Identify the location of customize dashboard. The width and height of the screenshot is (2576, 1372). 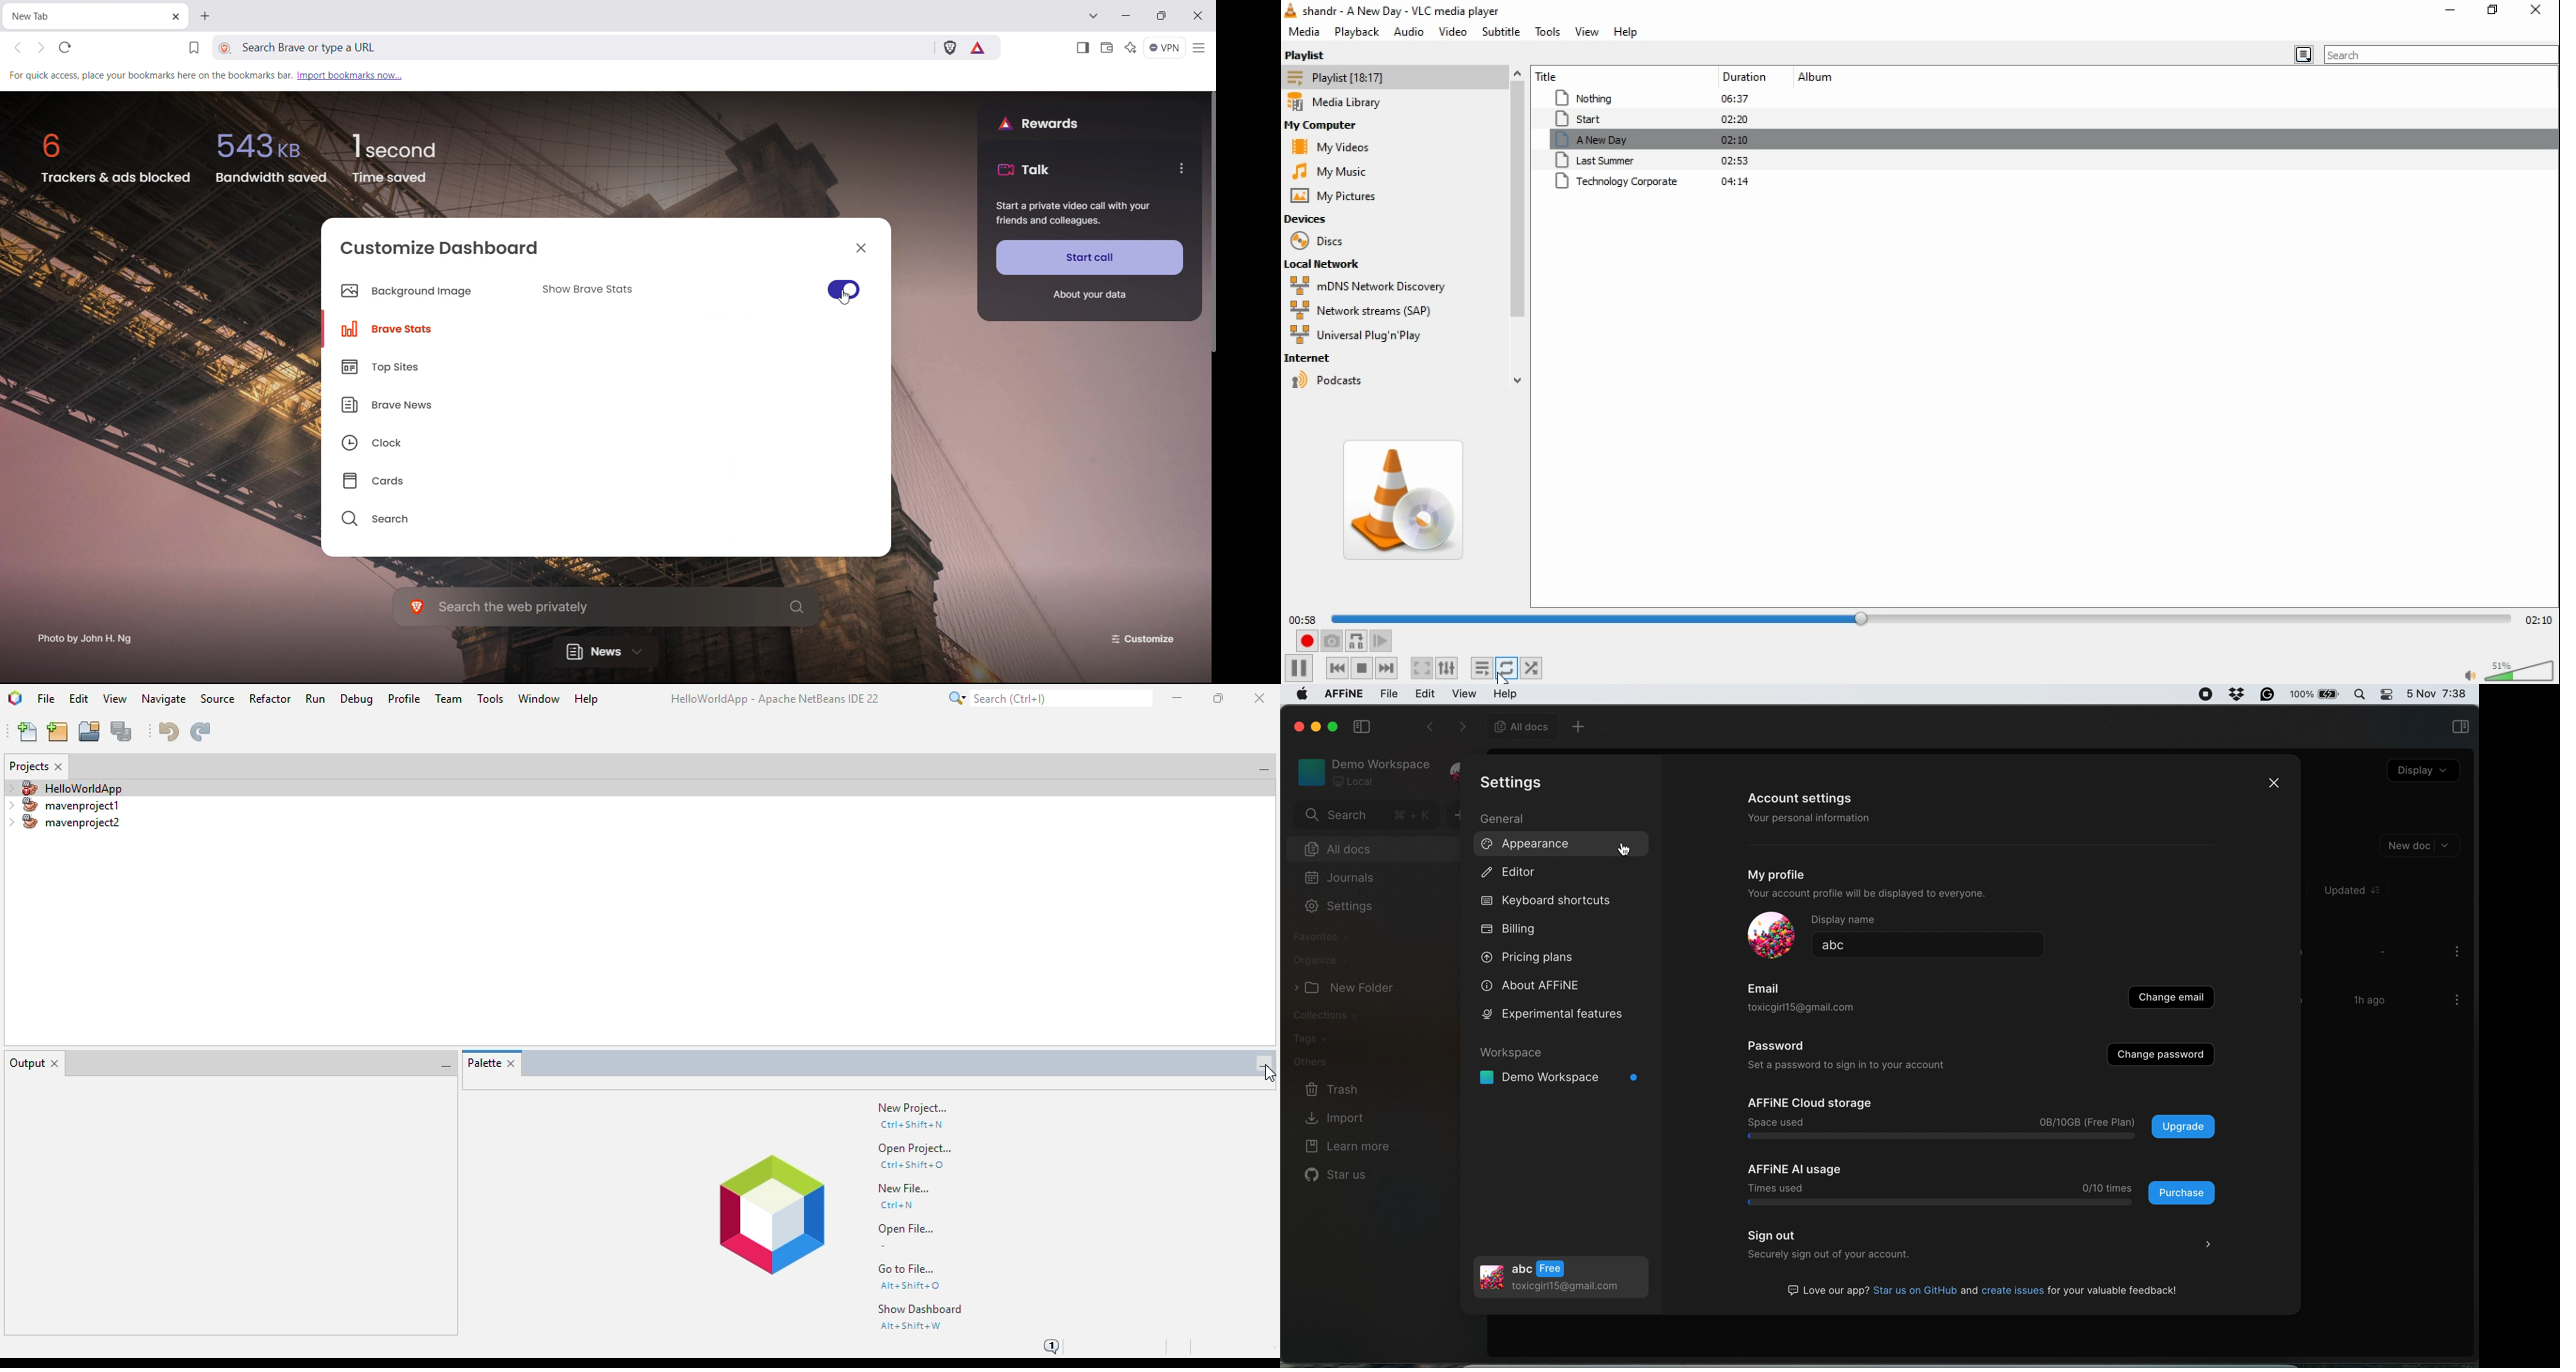
(440, 247).